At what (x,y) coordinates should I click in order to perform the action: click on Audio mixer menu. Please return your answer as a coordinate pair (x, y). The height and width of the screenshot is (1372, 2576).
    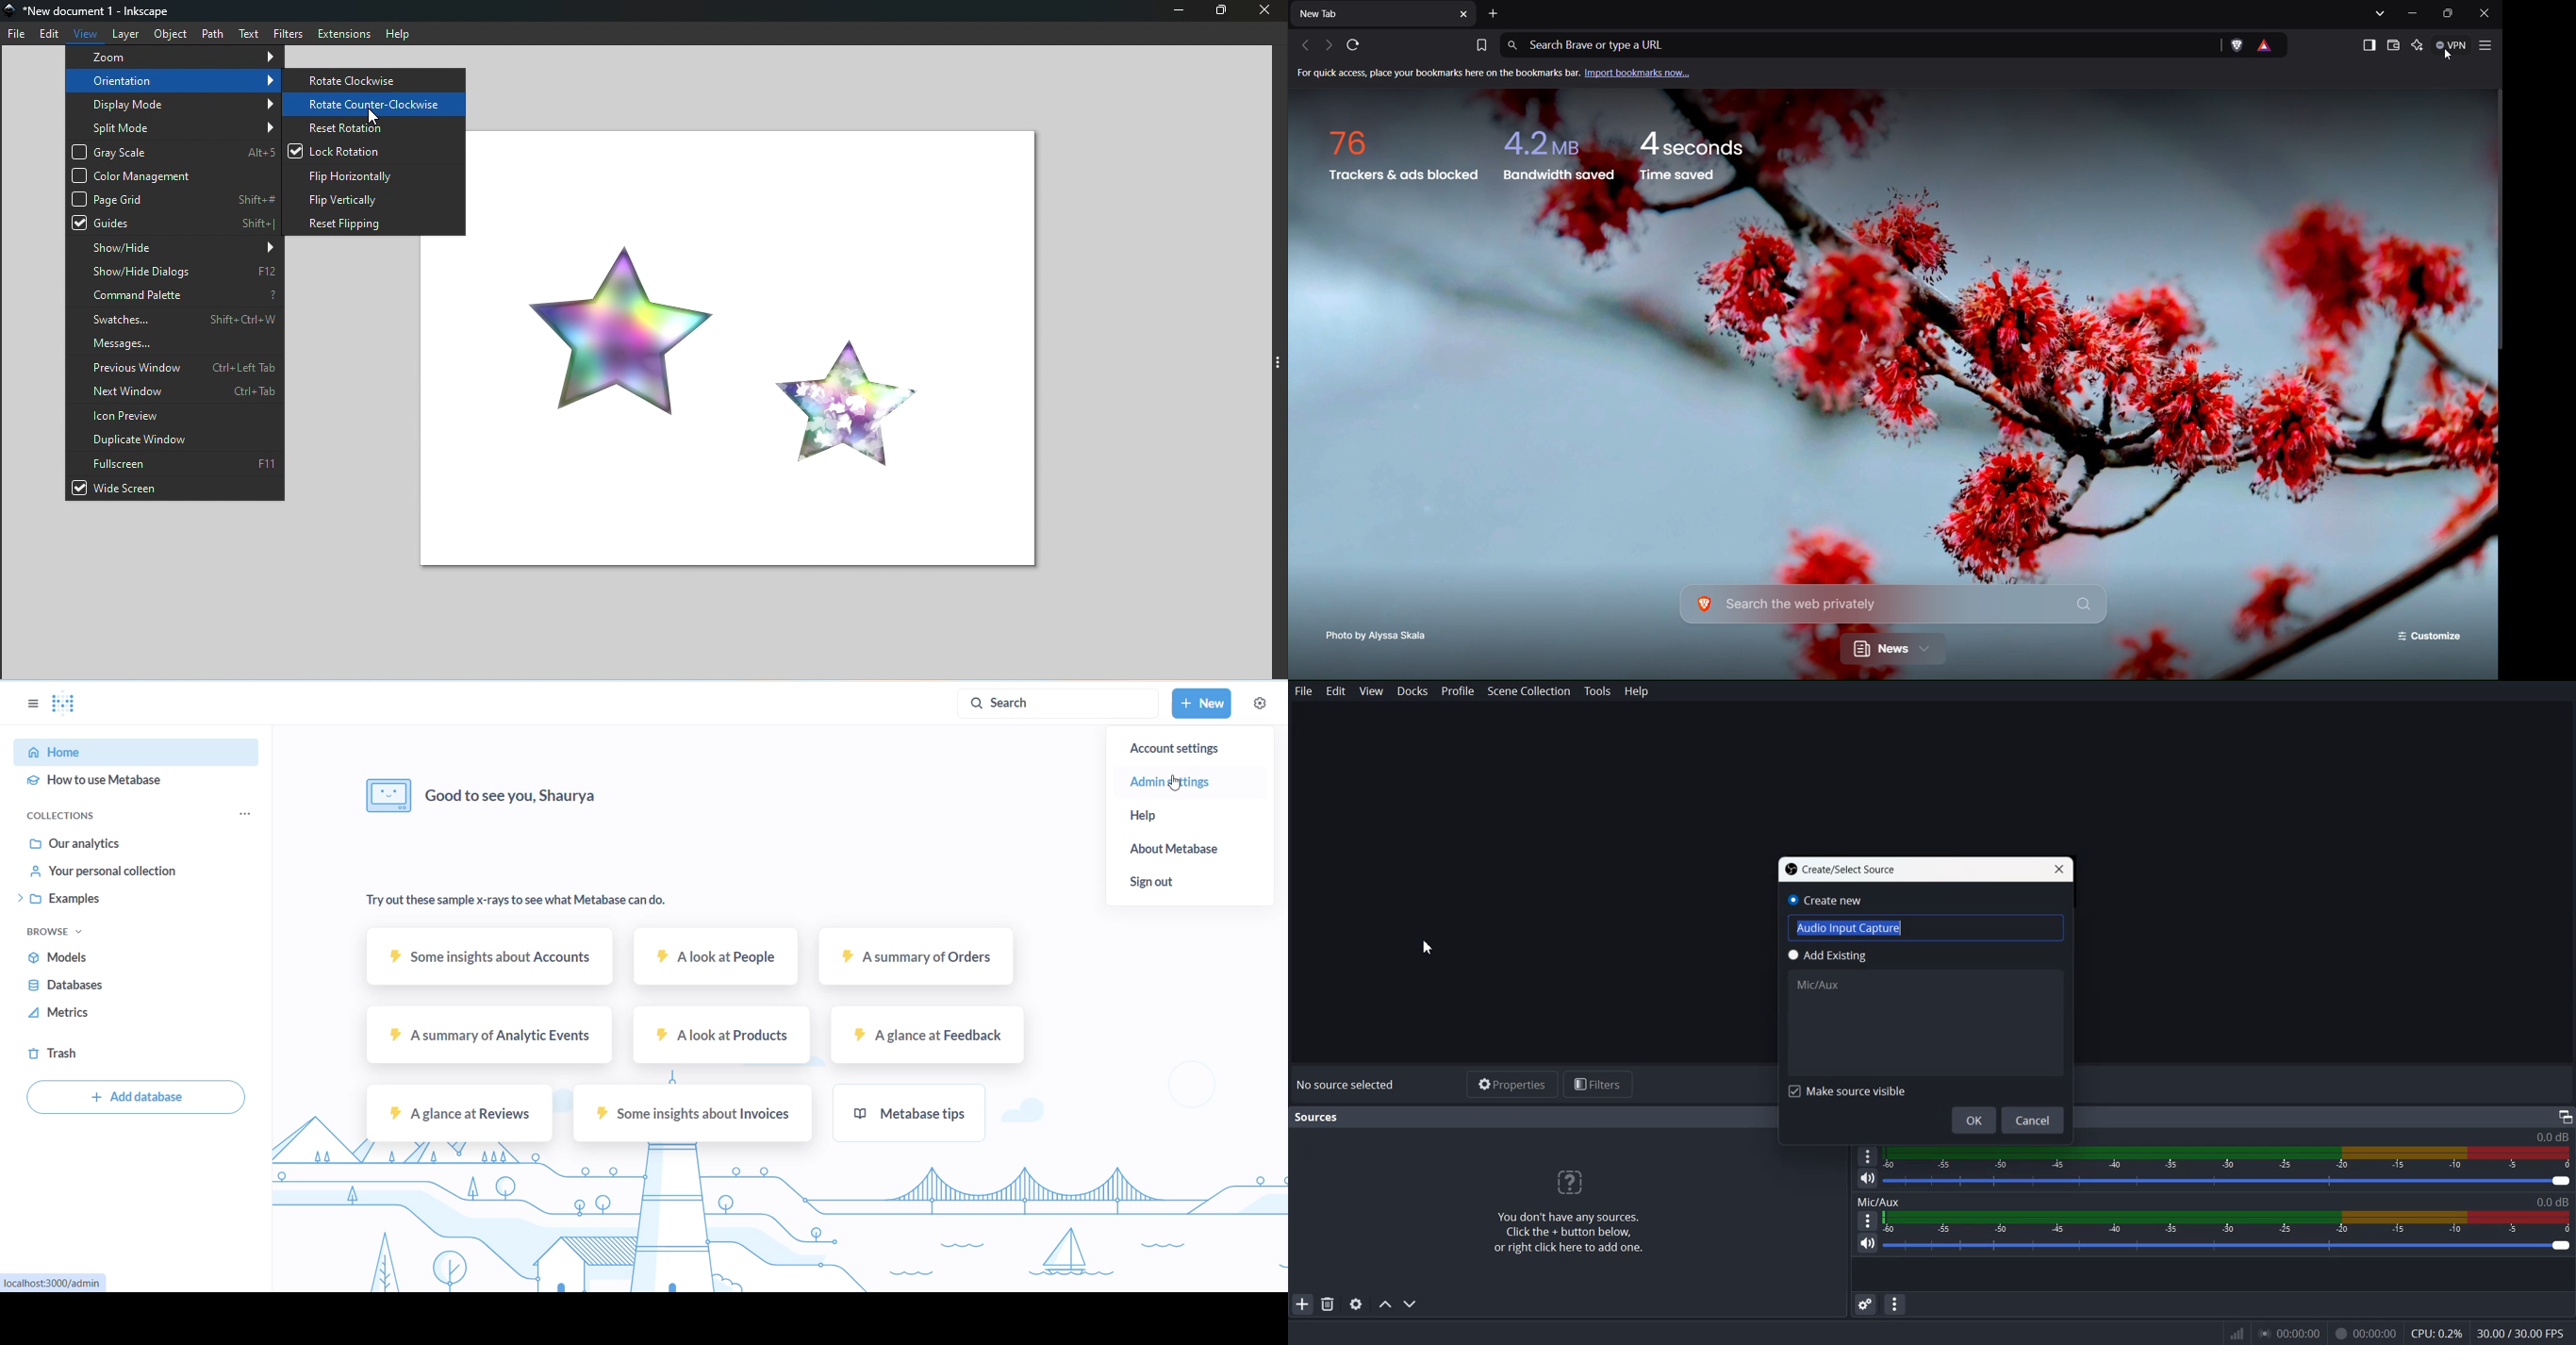
    Looking at the image, I should click on (1894, 1304).